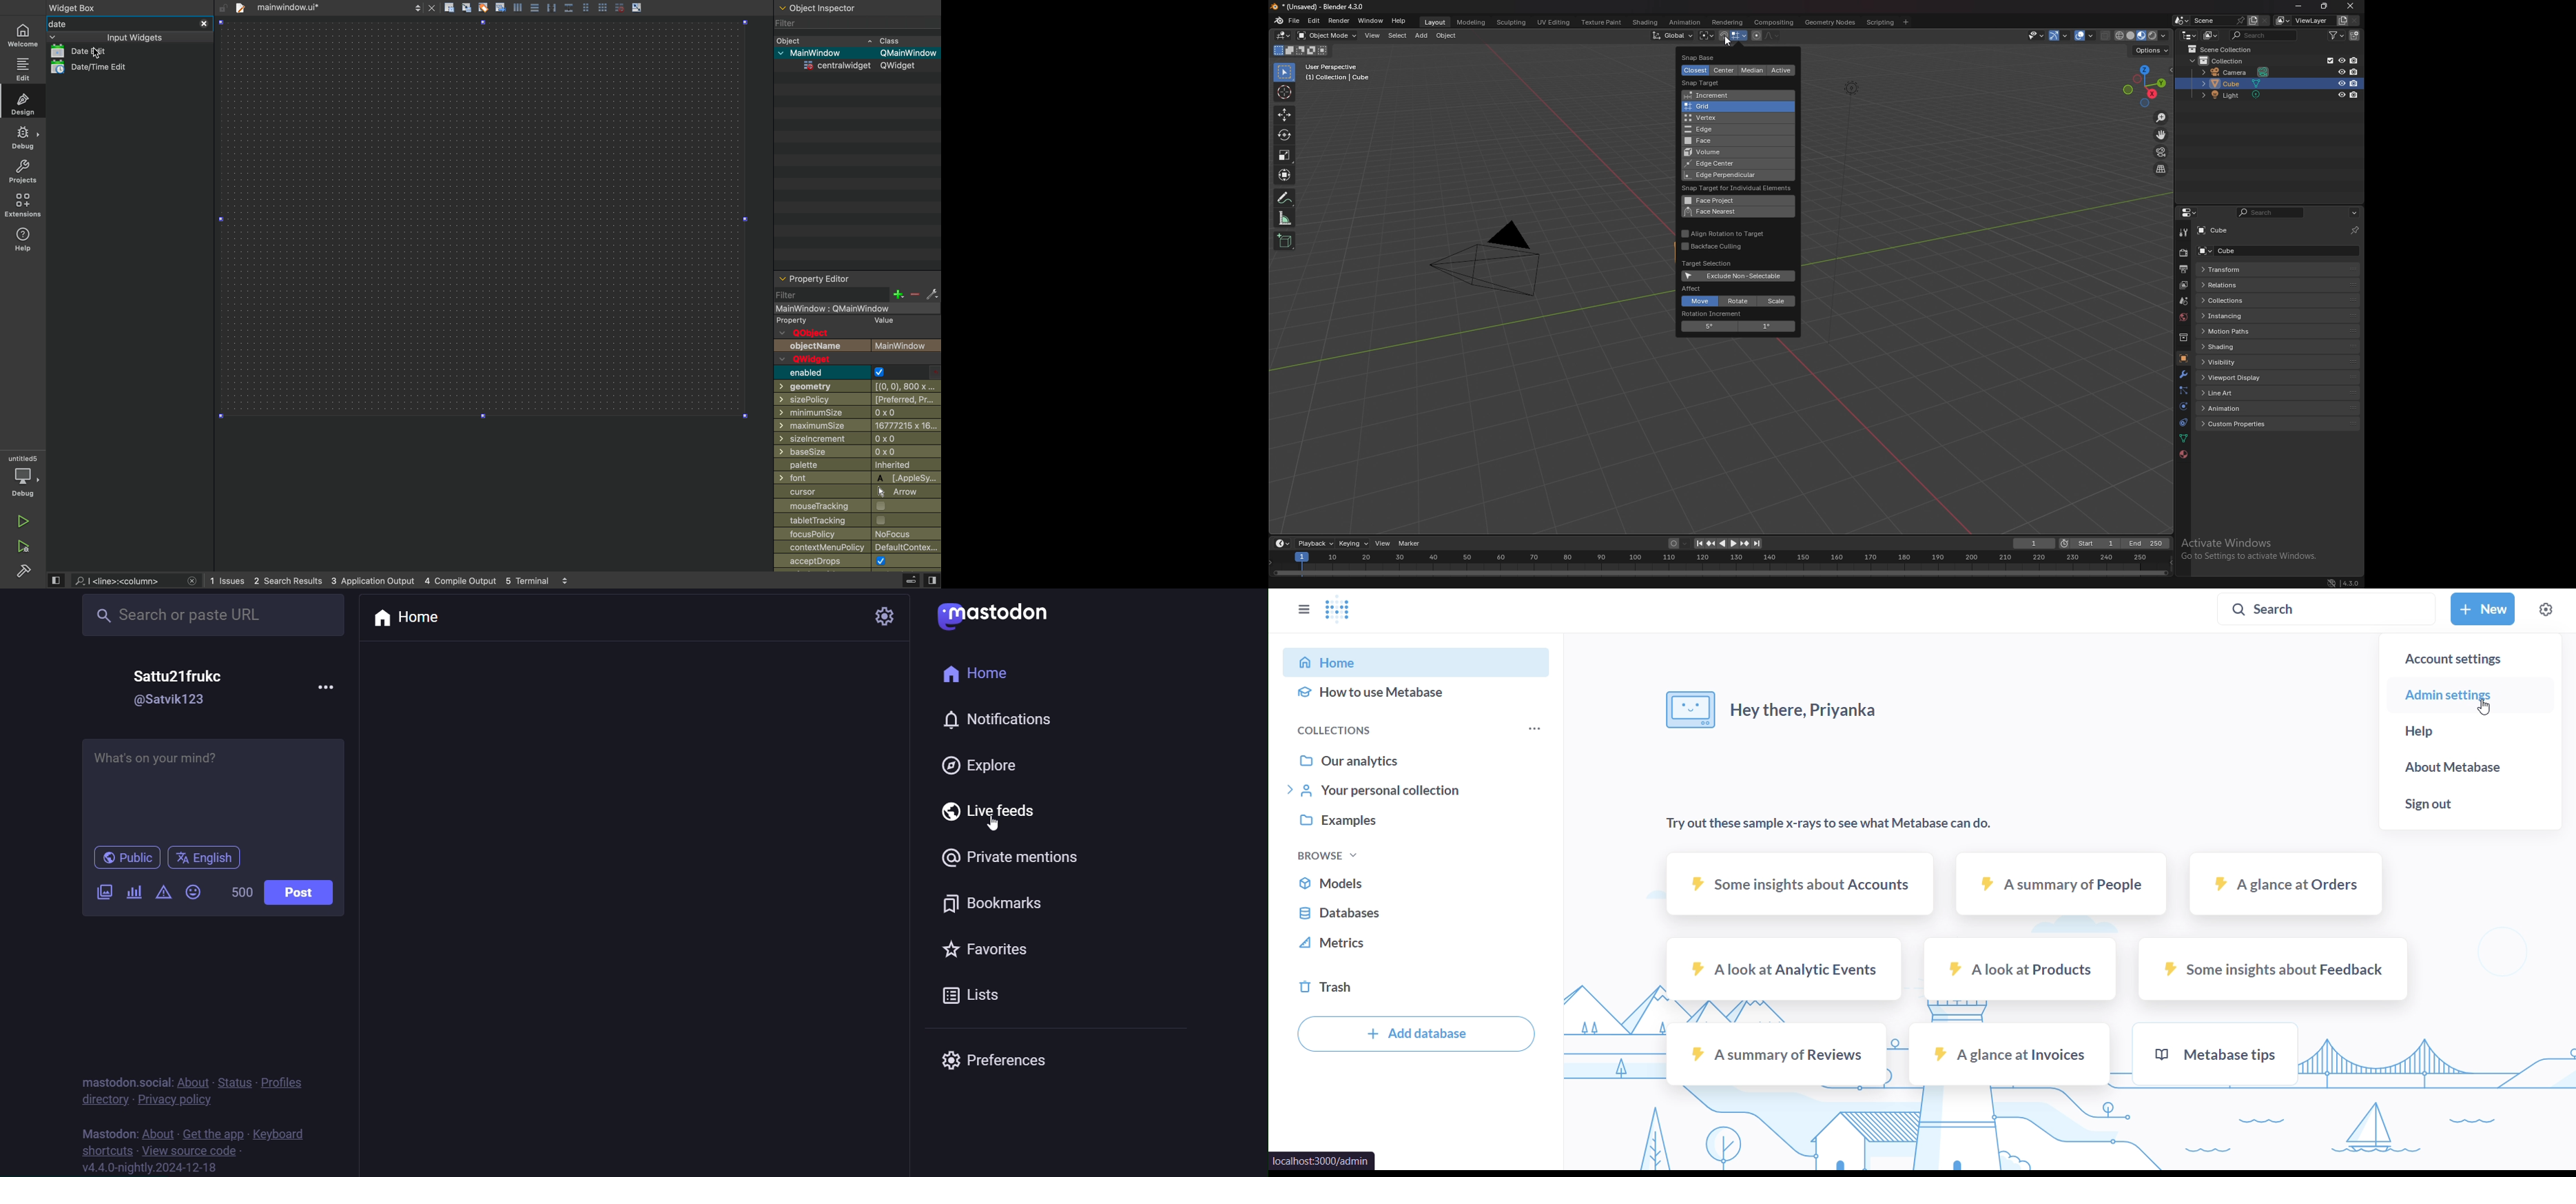  Describe the element at coordinates (1757, 543) in the screenshot. I see `jump to last frame` at that location.